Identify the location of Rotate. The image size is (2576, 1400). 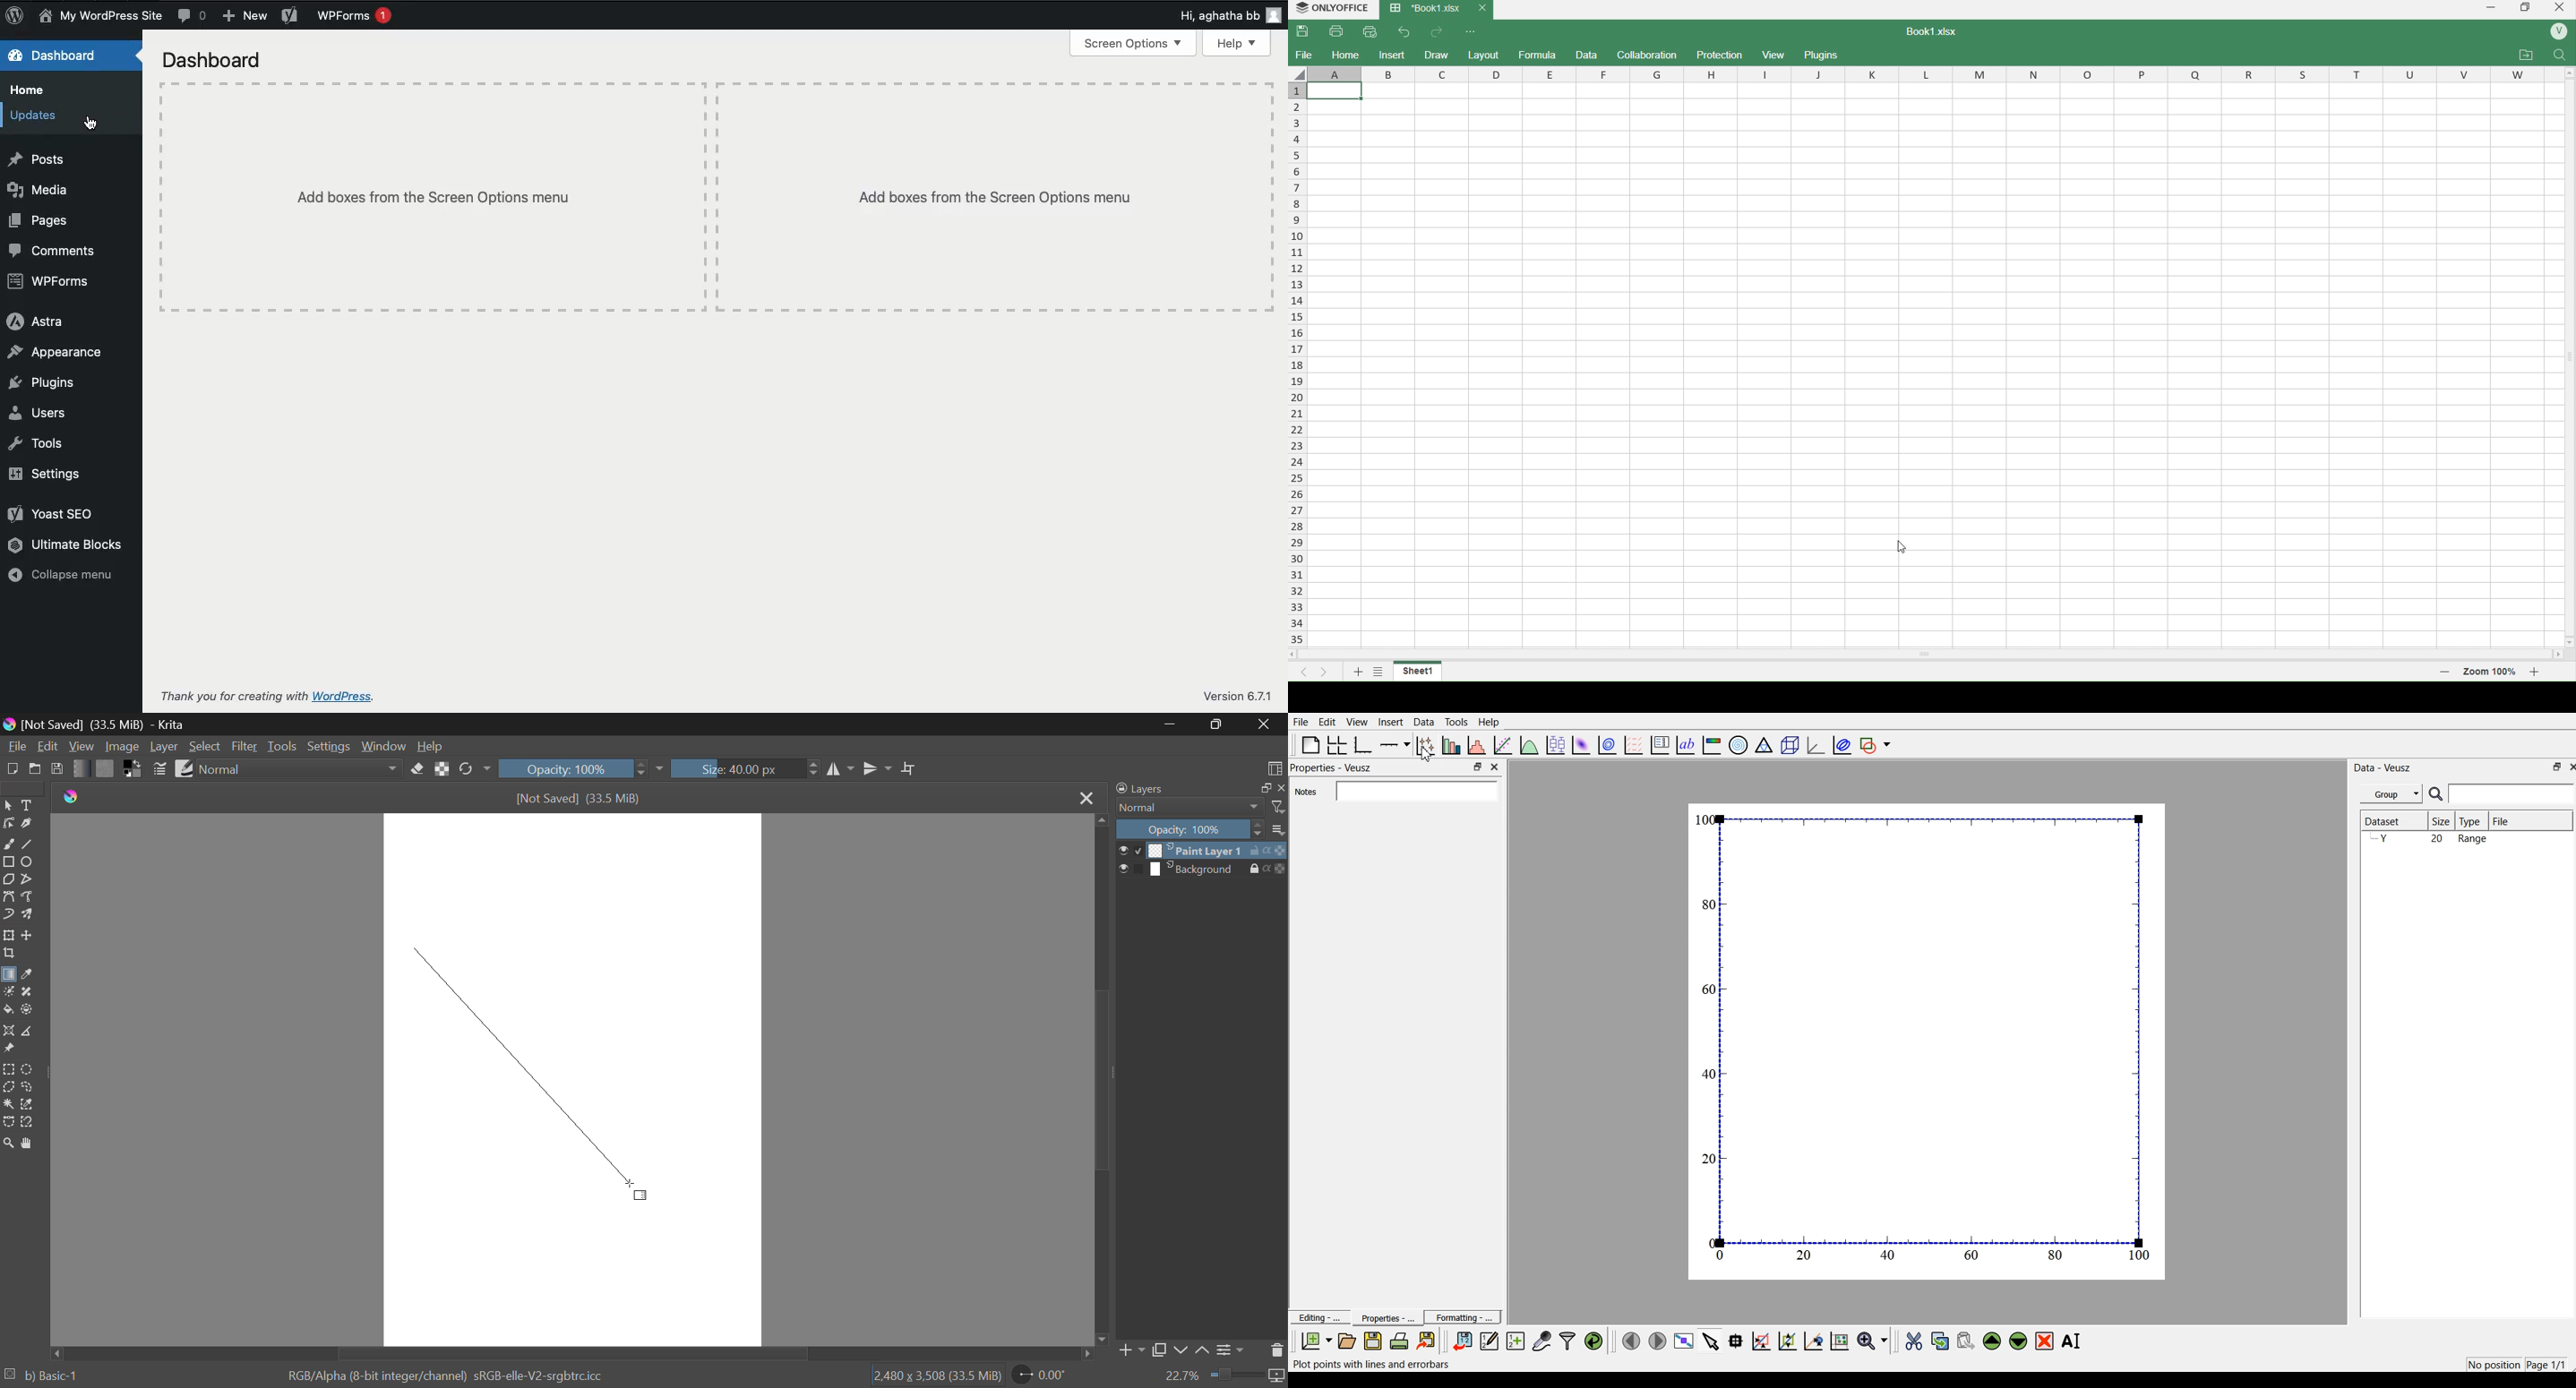
(474, 770).